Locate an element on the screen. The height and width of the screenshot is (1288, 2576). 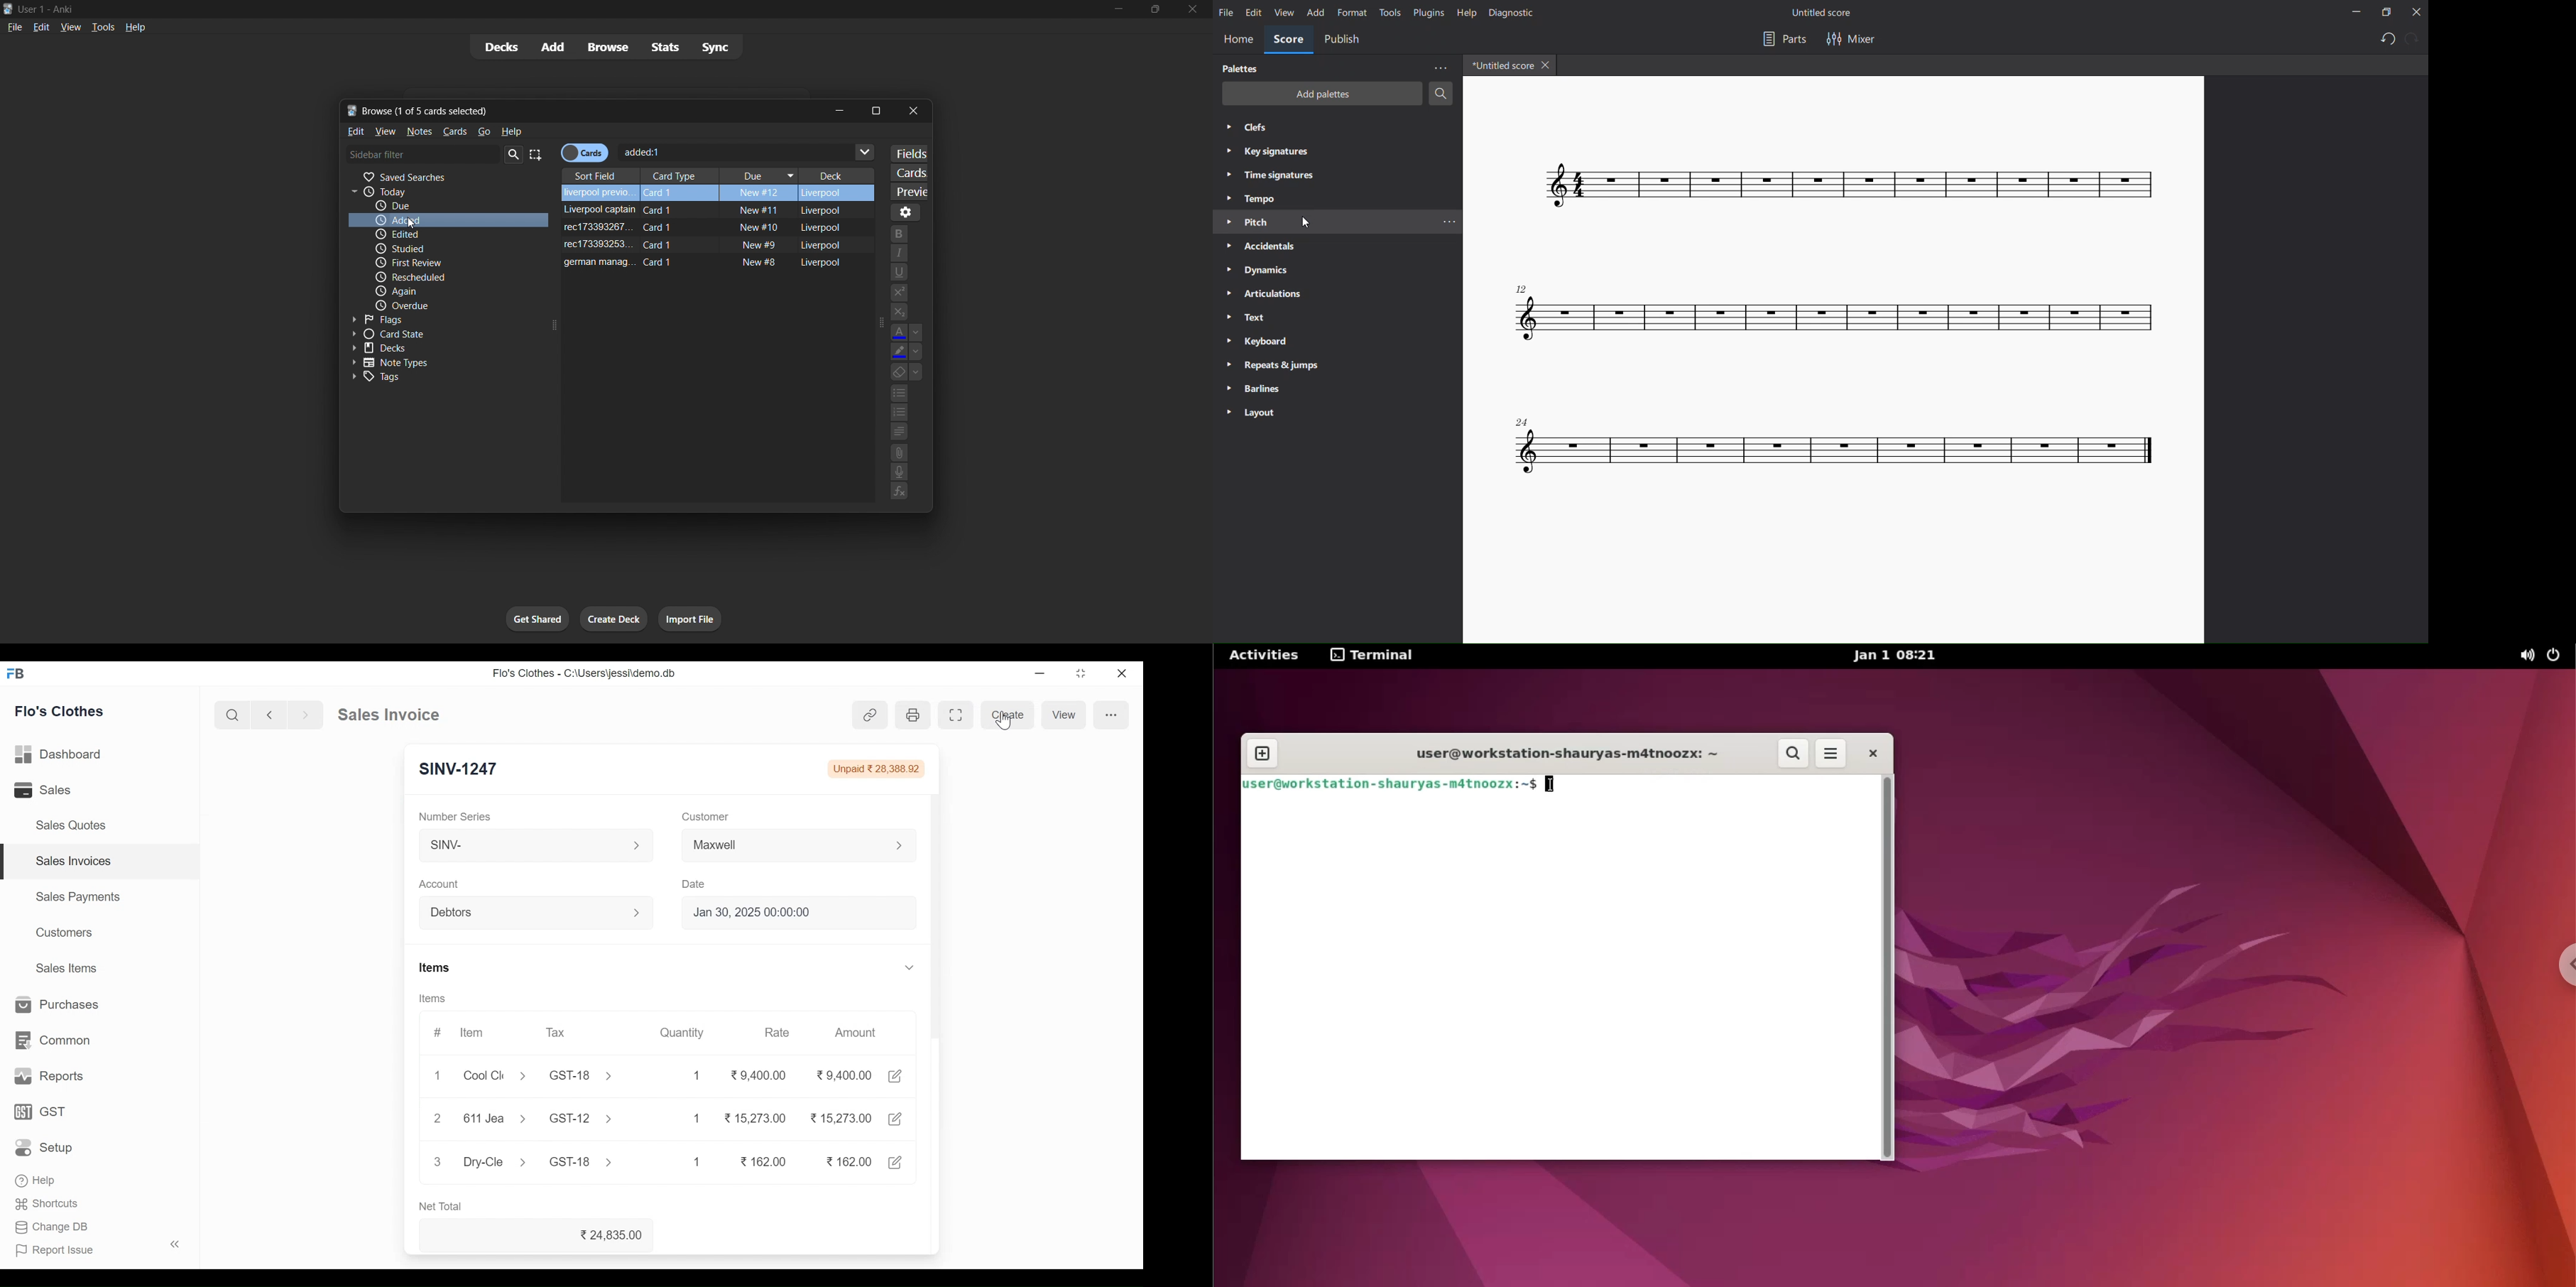
Sales Invoices is located at coordinates (101, 862).